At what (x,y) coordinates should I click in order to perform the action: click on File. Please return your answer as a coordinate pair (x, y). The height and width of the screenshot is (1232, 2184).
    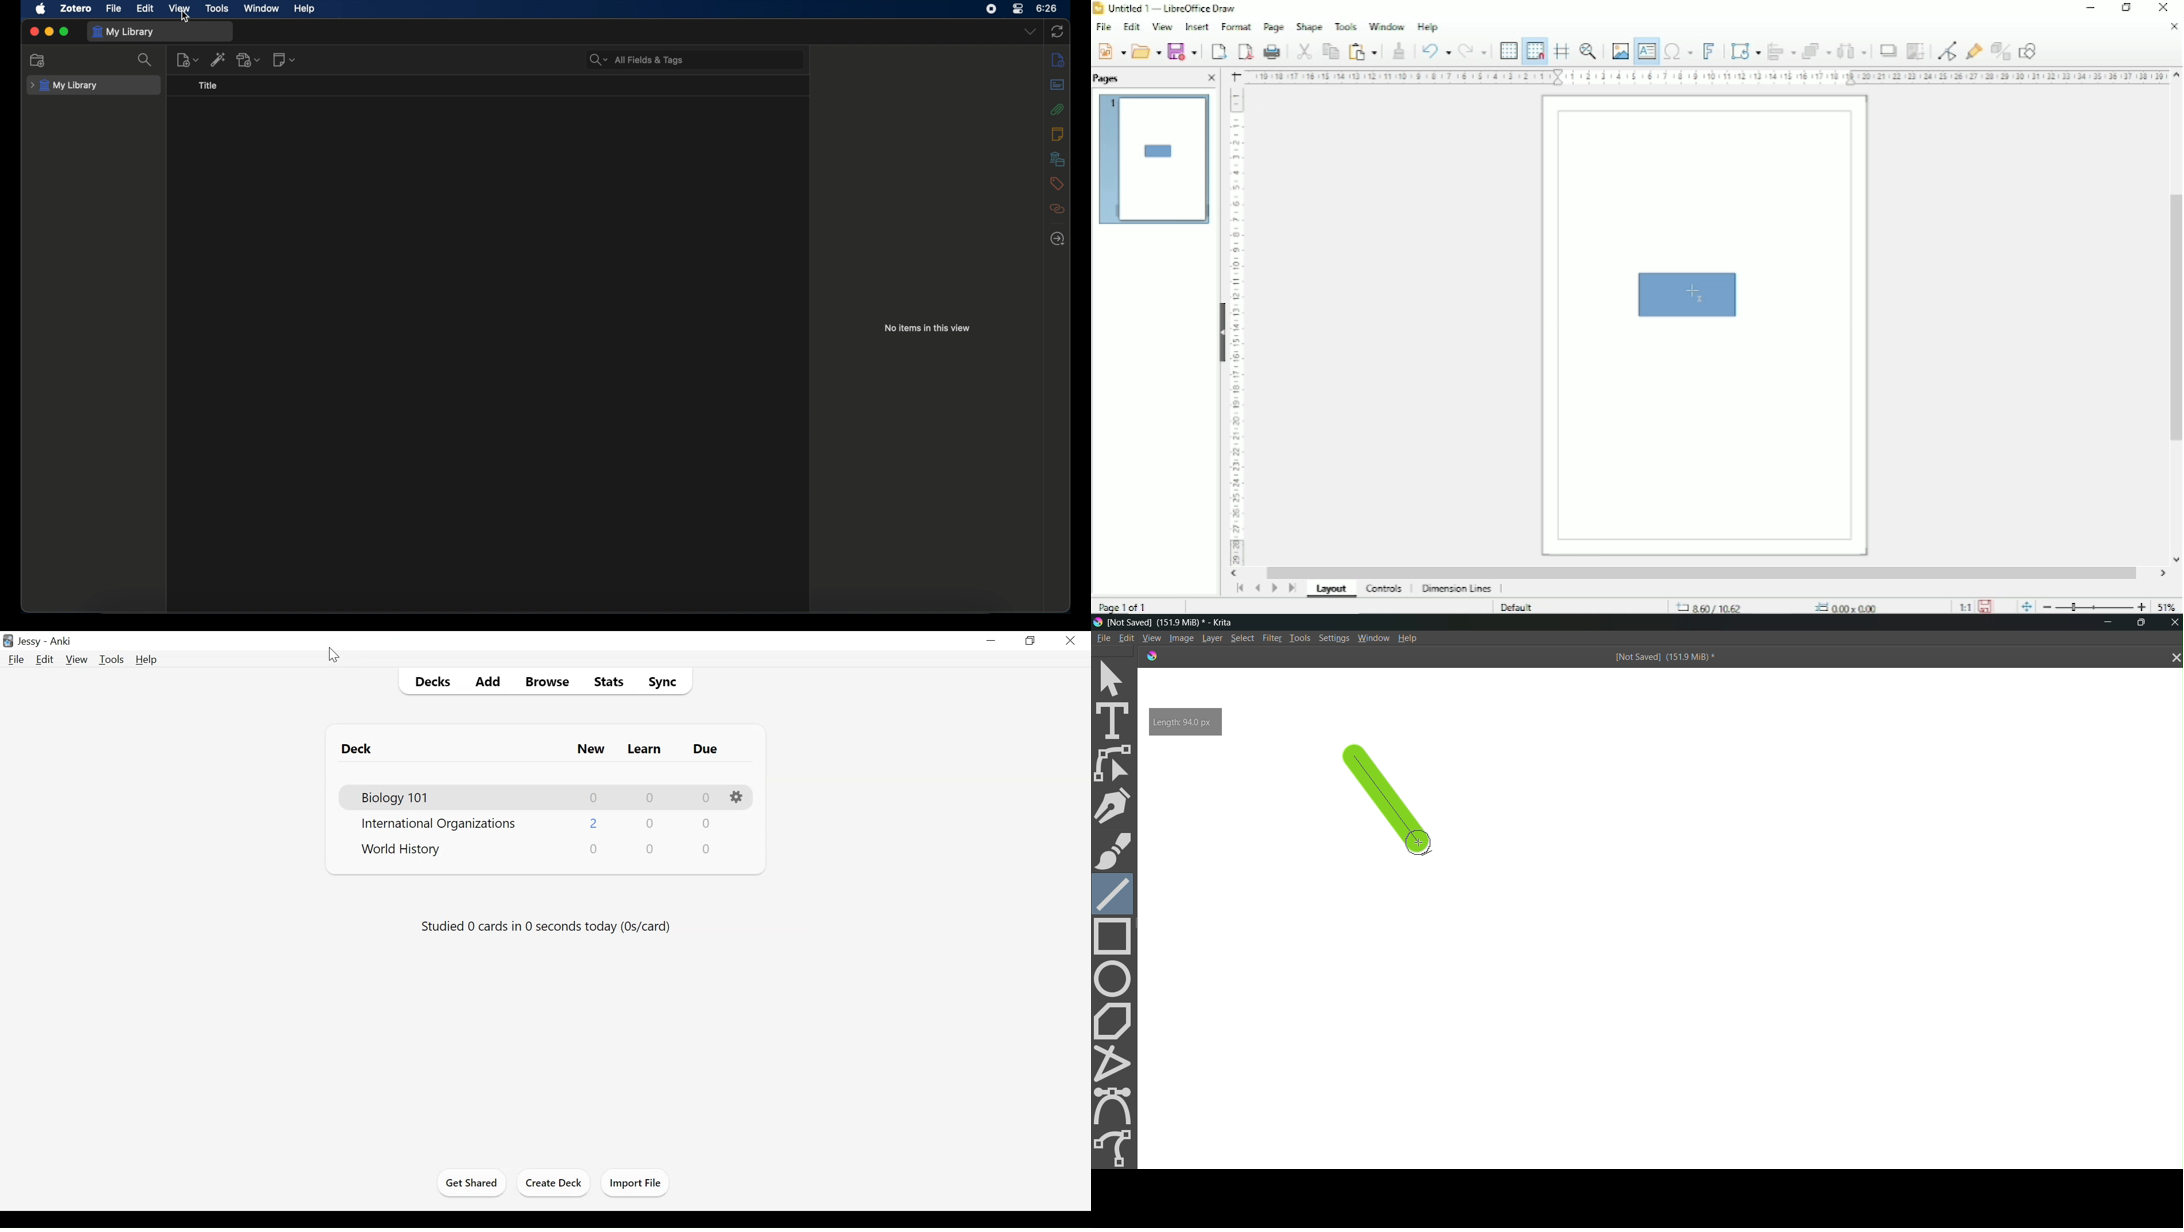
    Looking at the image, I should click on (16, 659).